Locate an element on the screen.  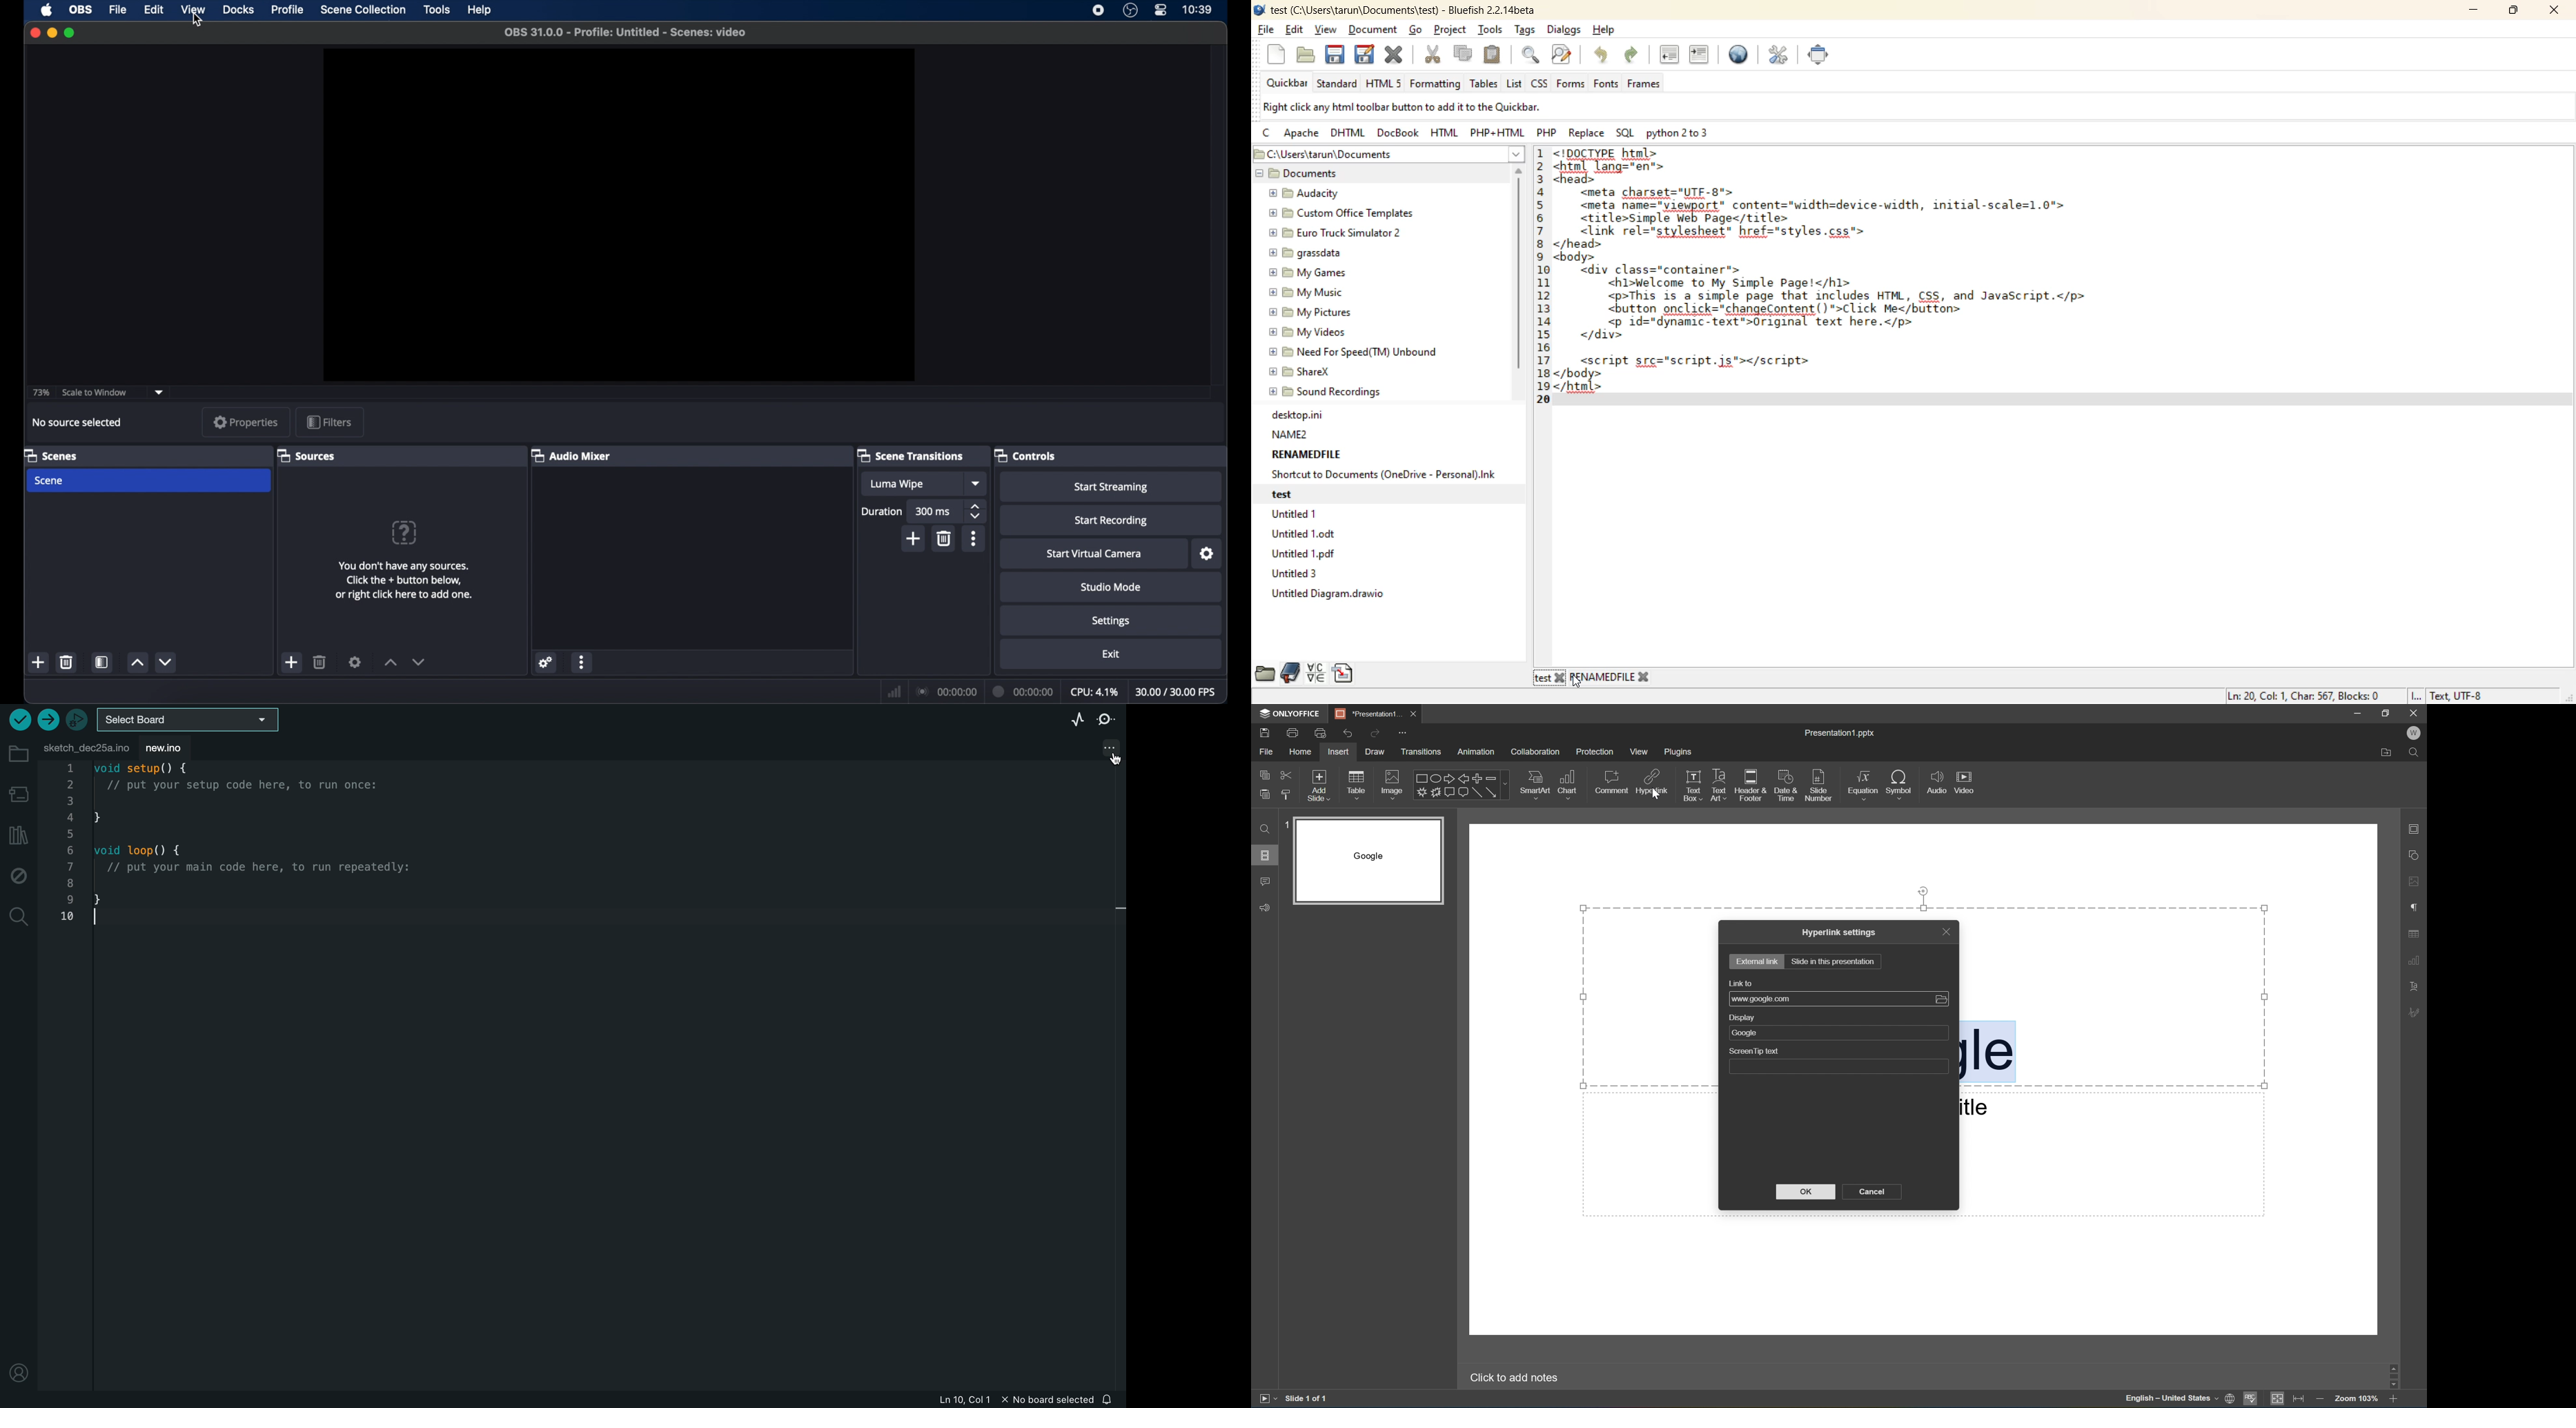
Image settings is located at coordinates (2416, 882).